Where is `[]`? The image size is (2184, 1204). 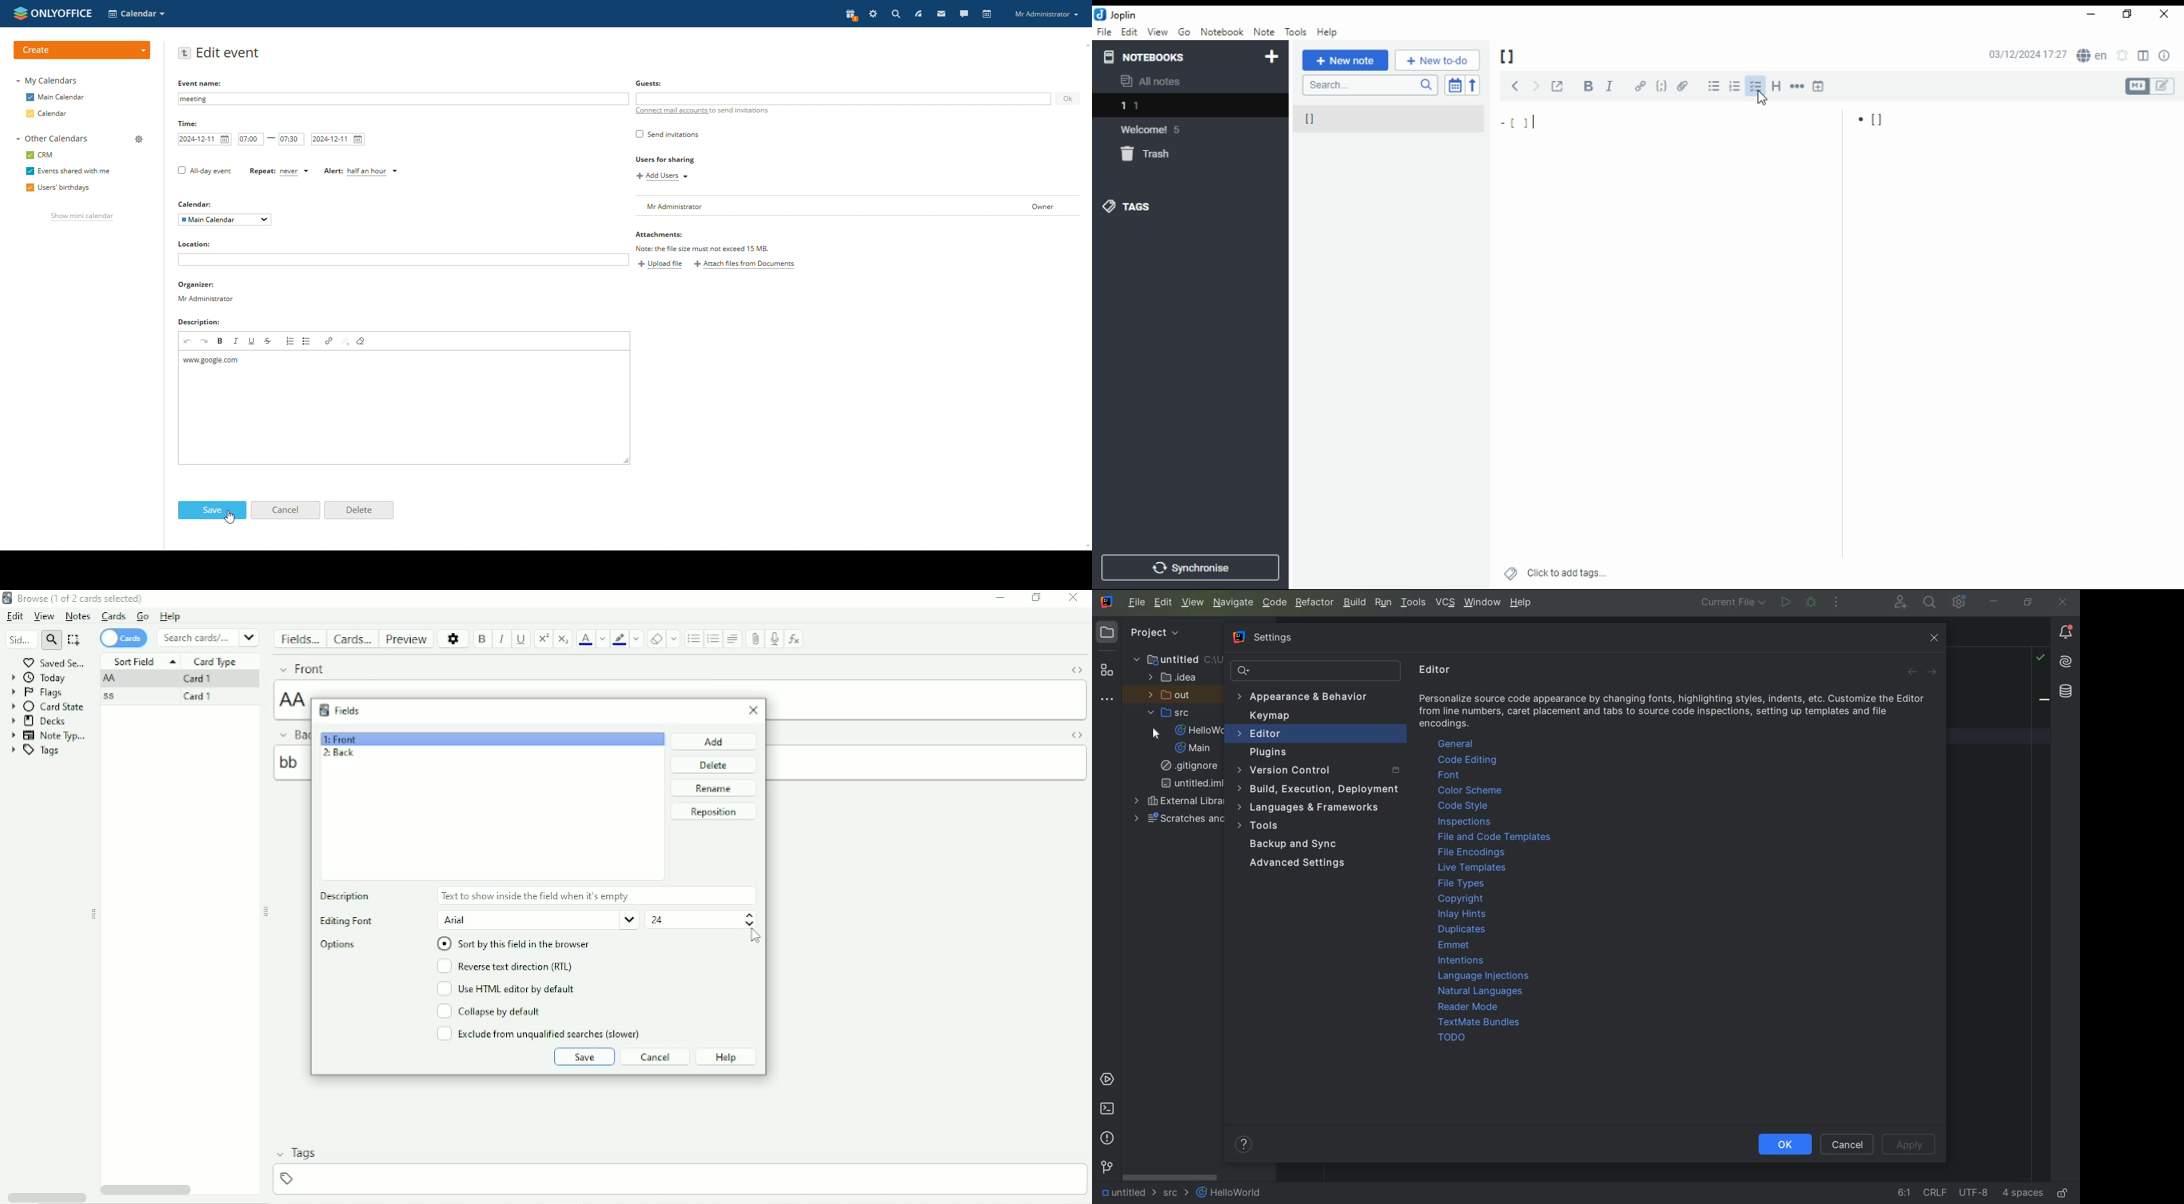
[] is located at coordinates (1872, 119).